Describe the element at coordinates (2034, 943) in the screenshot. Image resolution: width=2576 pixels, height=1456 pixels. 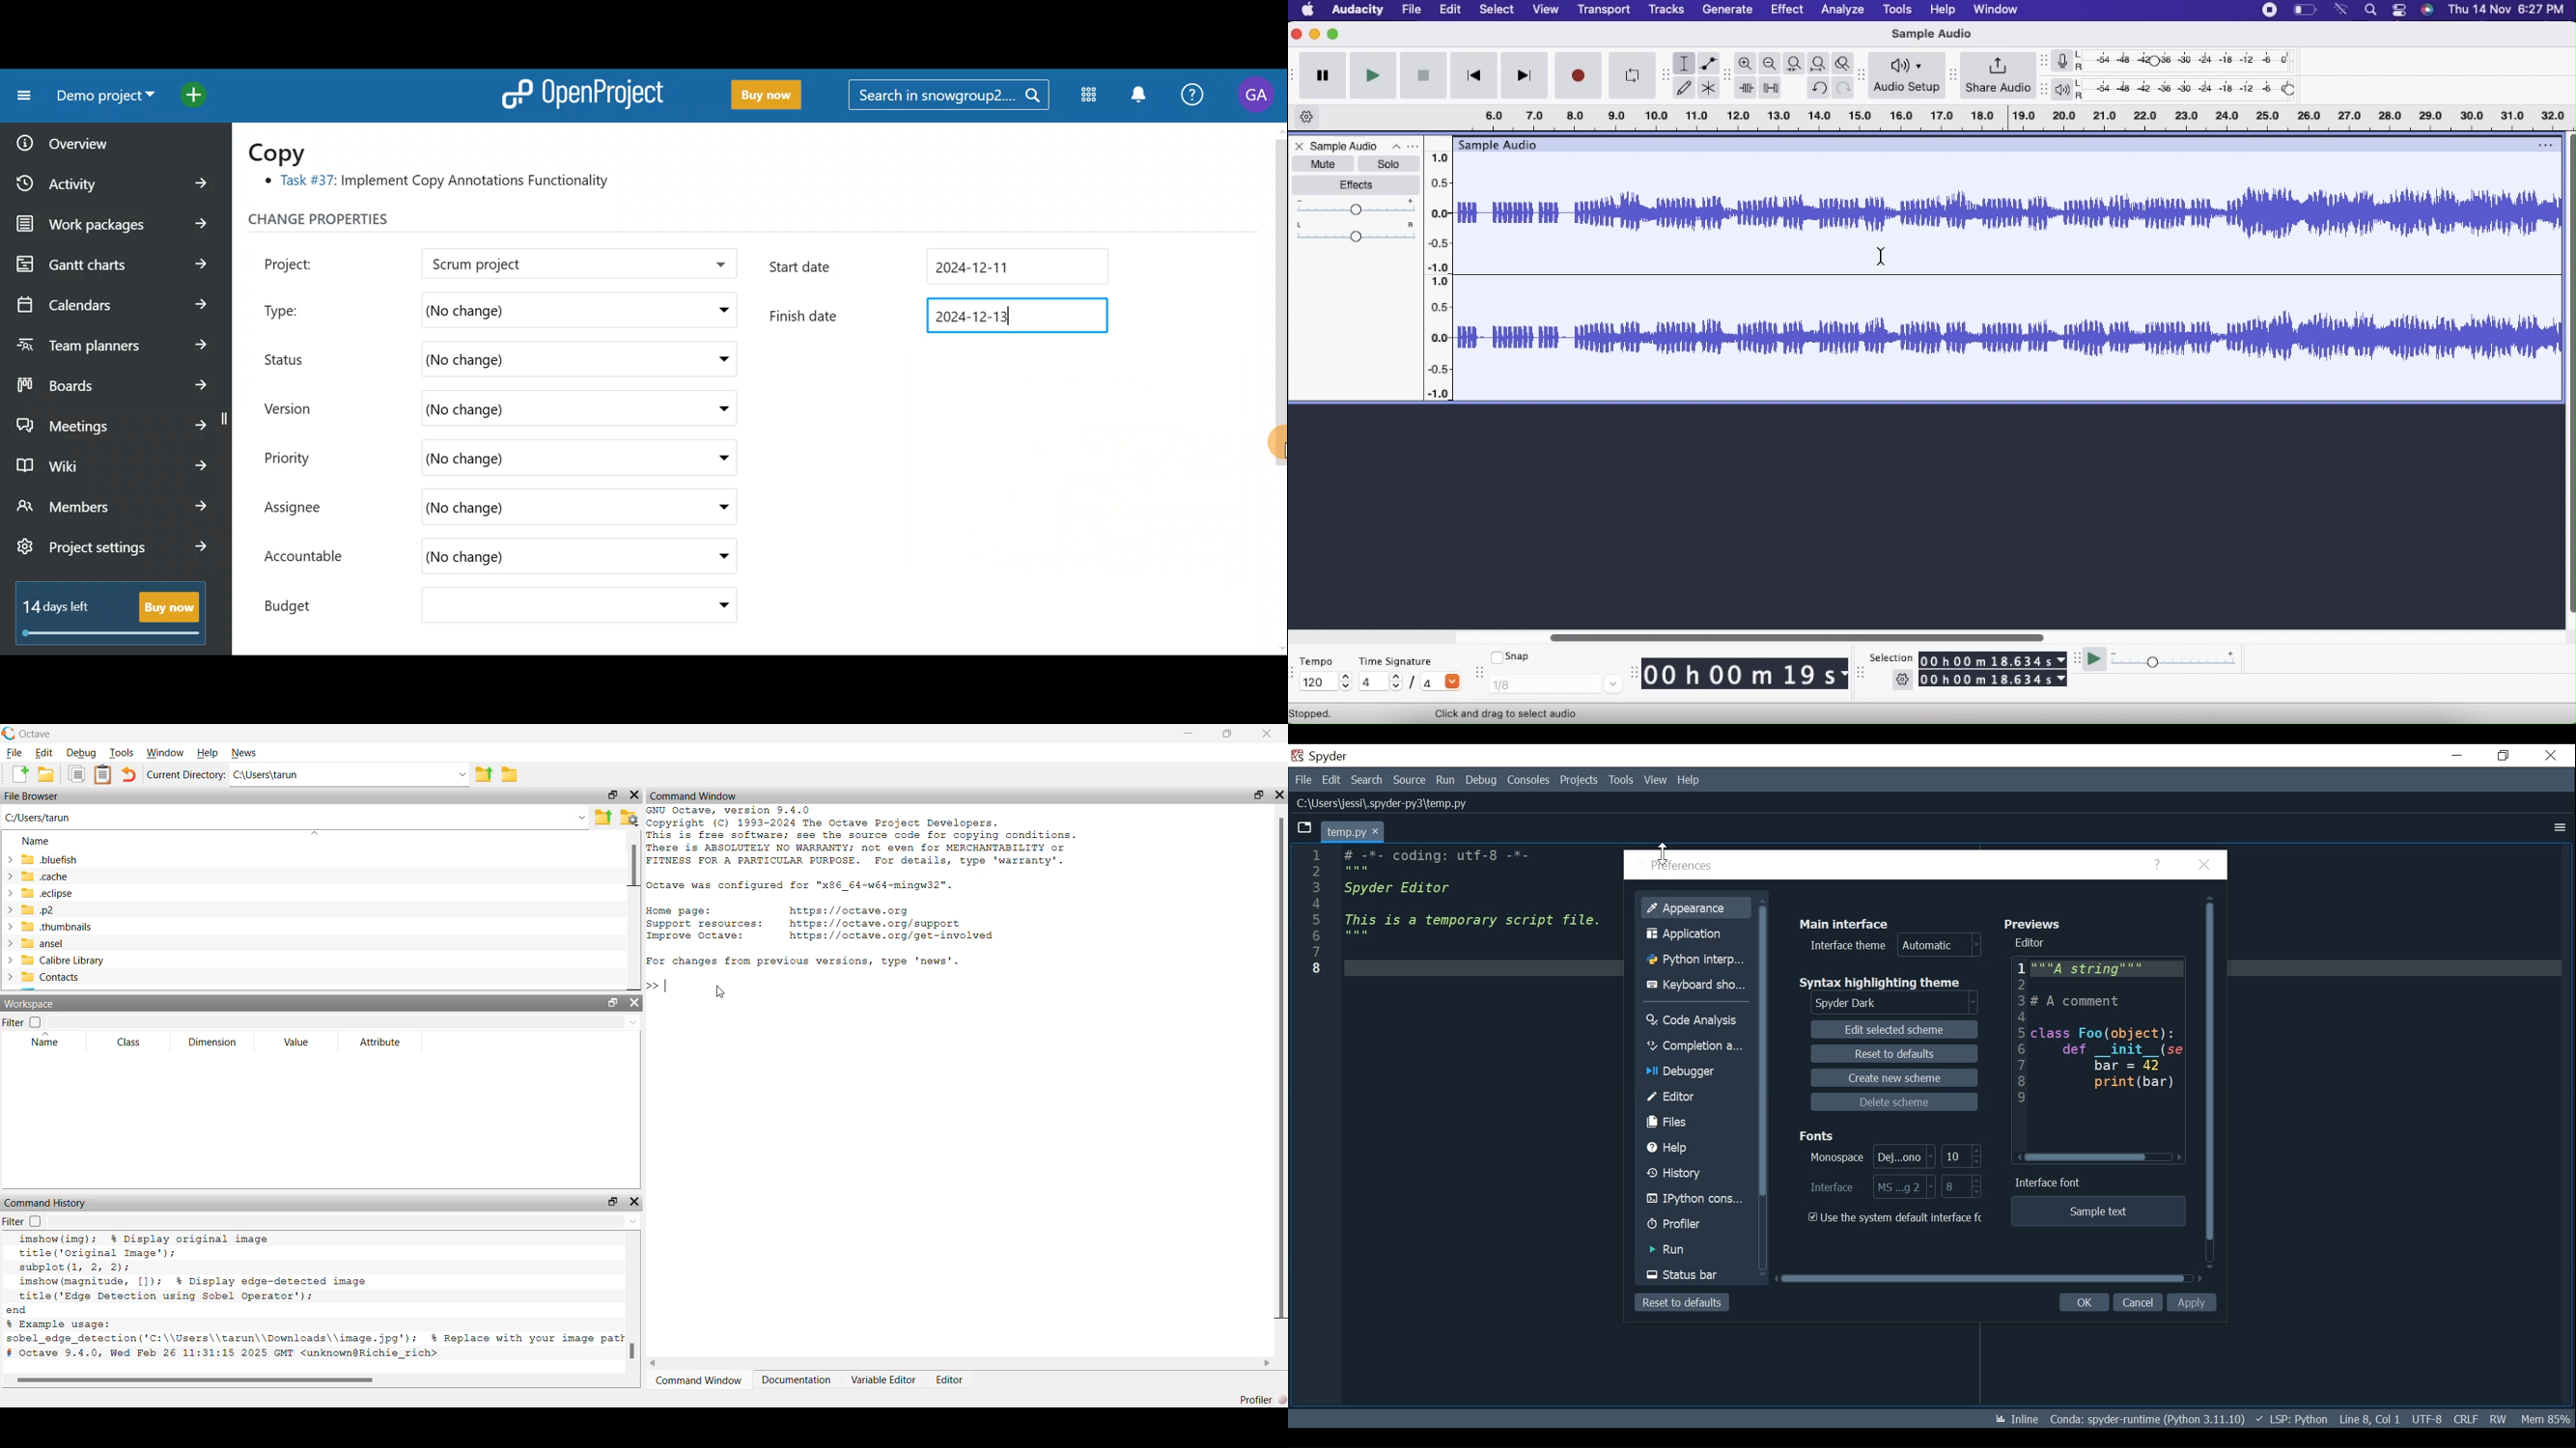
I see `Editor` at that location.